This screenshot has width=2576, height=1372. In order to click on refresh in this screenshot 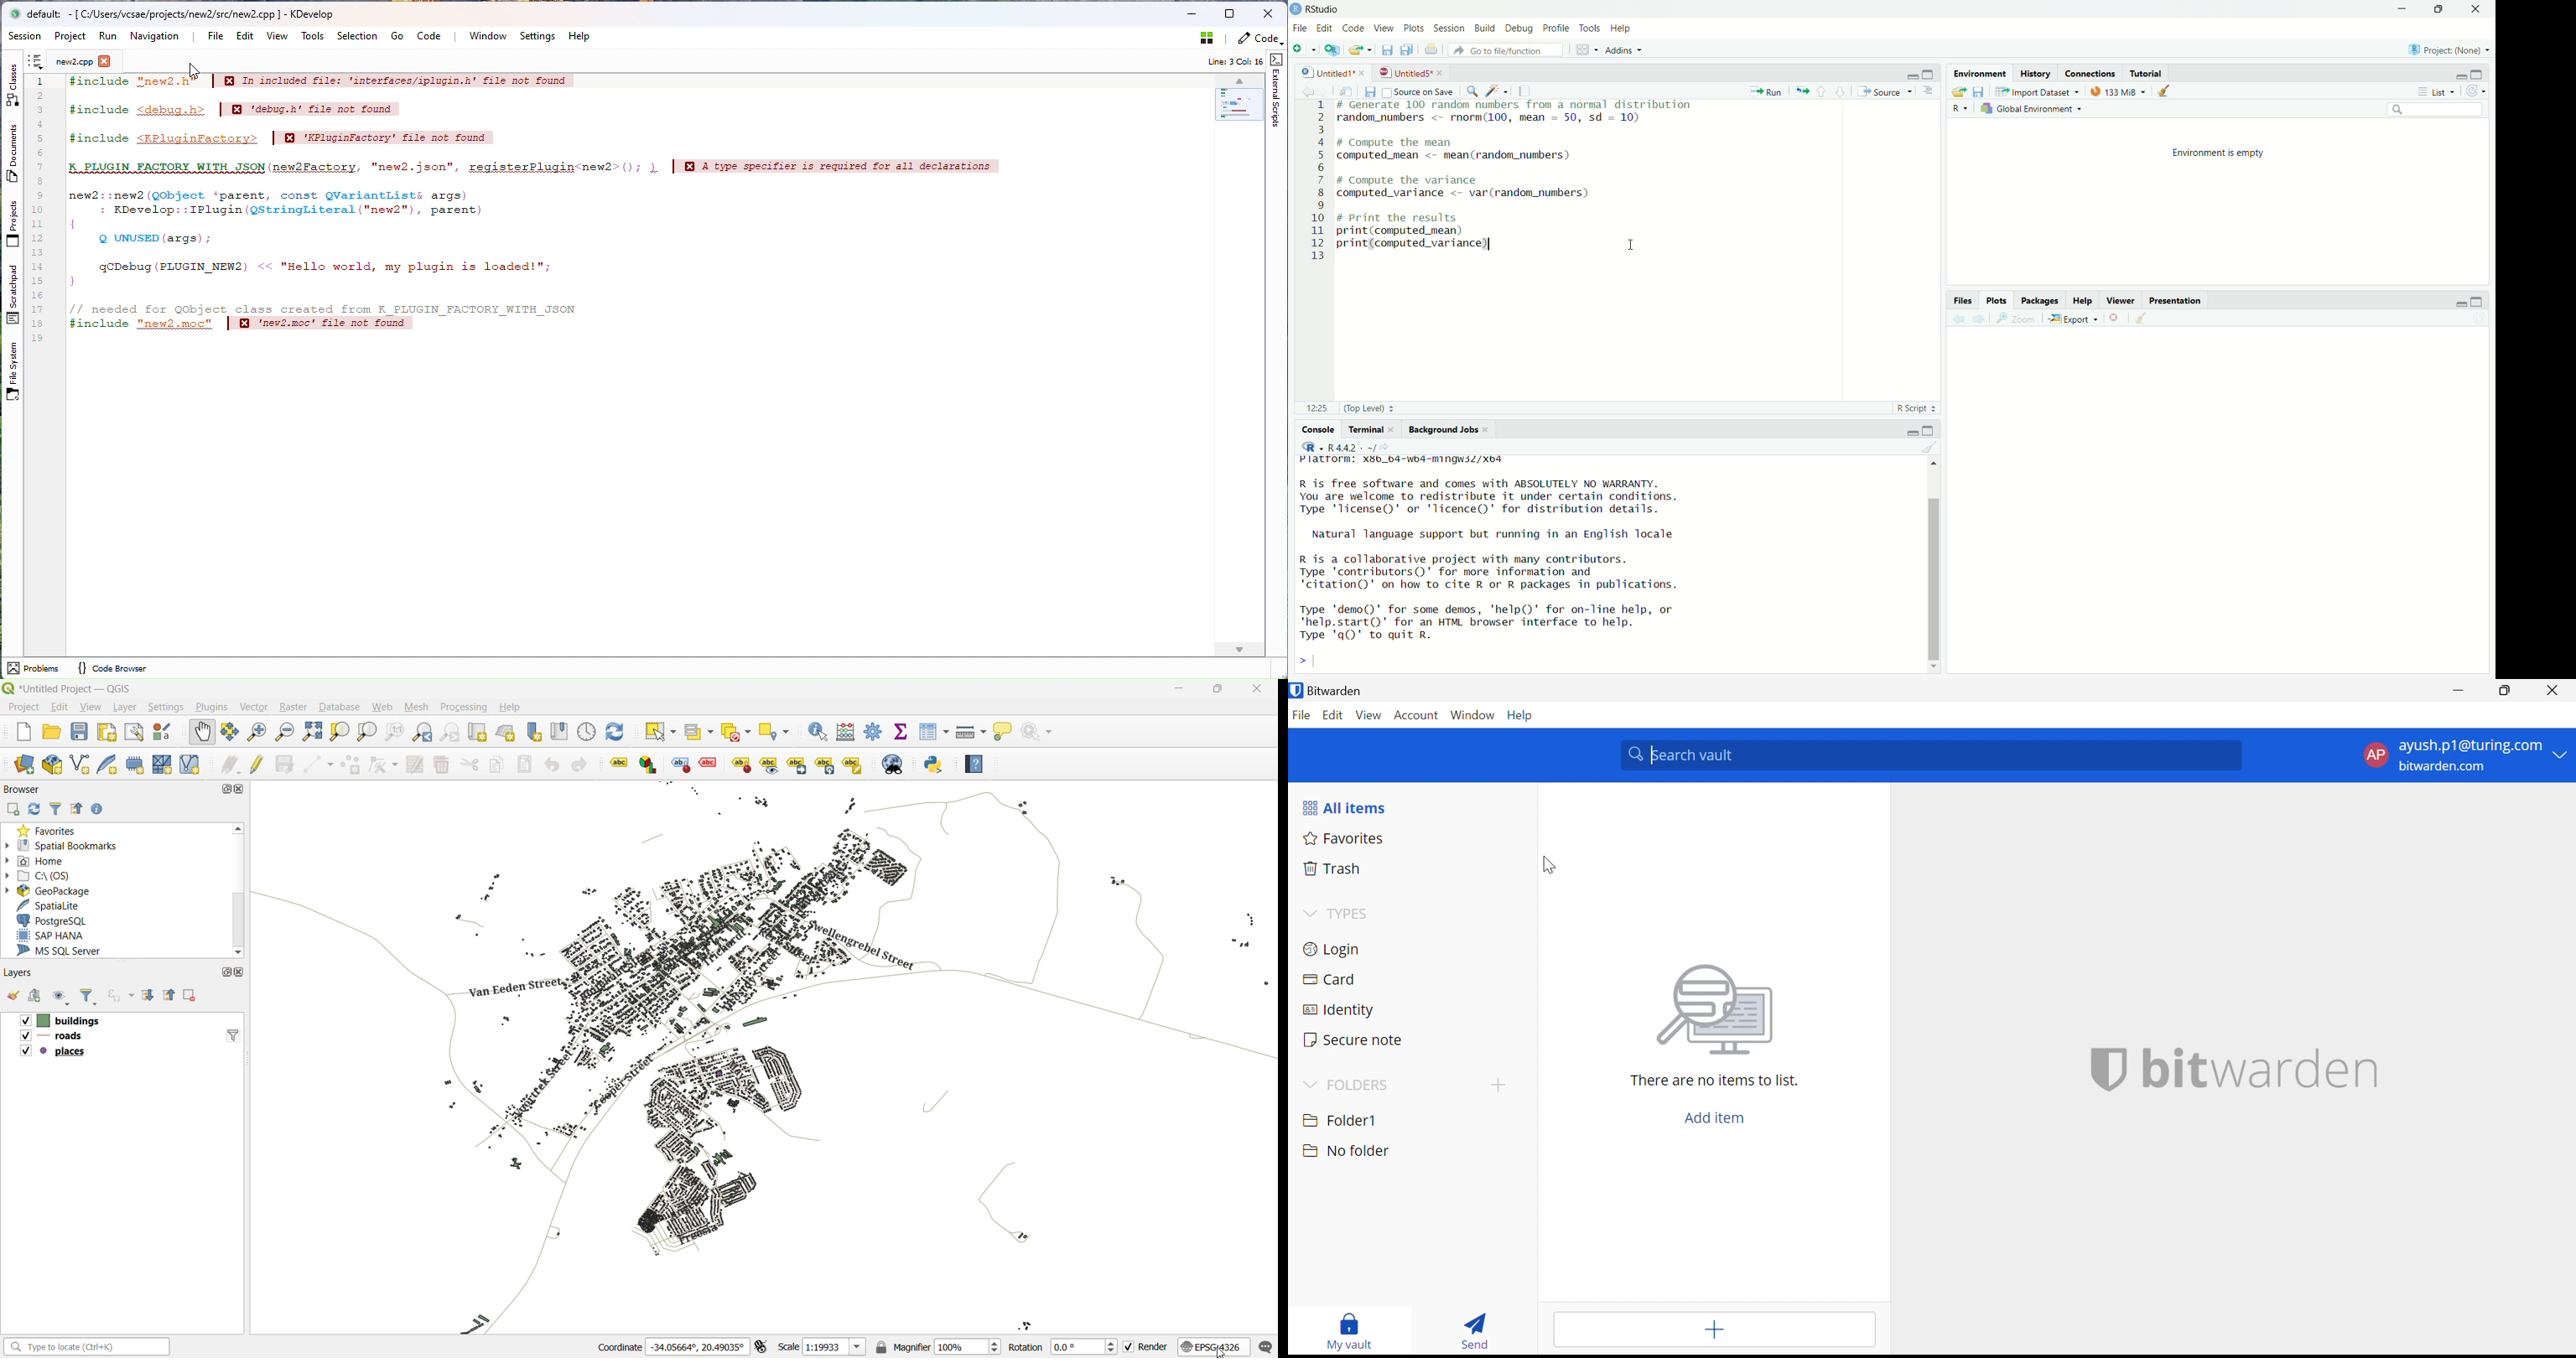, I will do `click(618, 734)`.